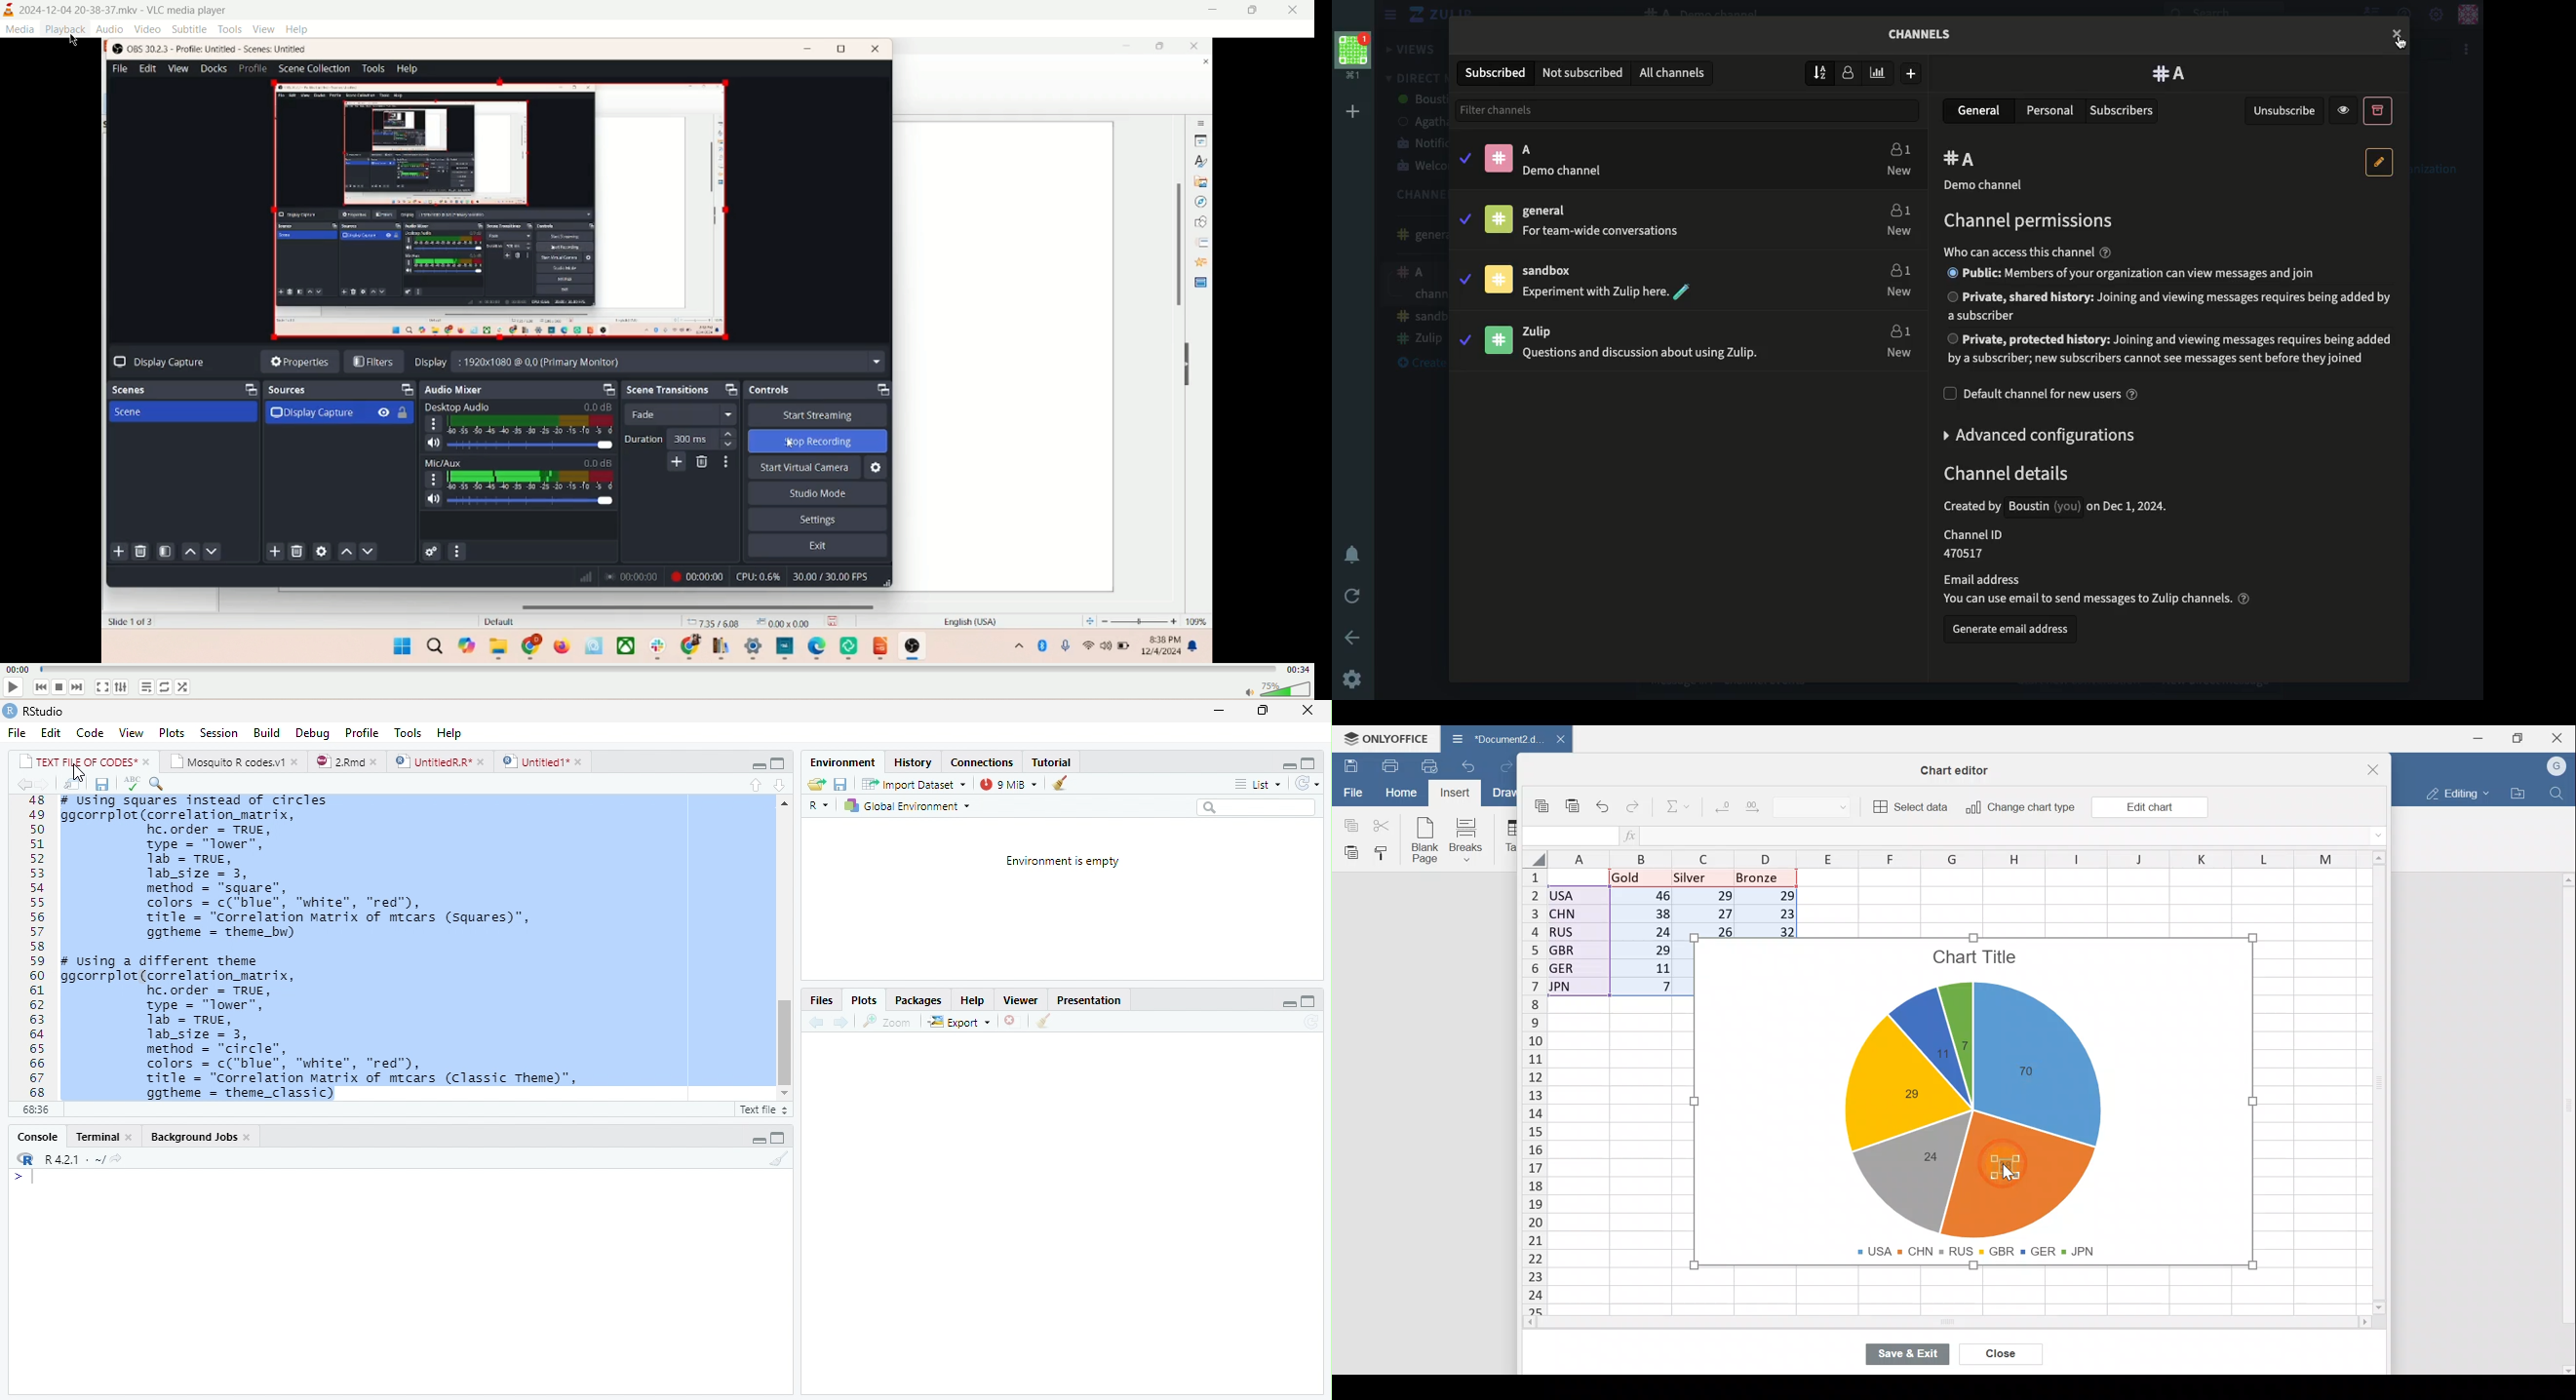  Describe the element at coordinates (761, 1110) in the screenshot. I see `RScript ` at that location.